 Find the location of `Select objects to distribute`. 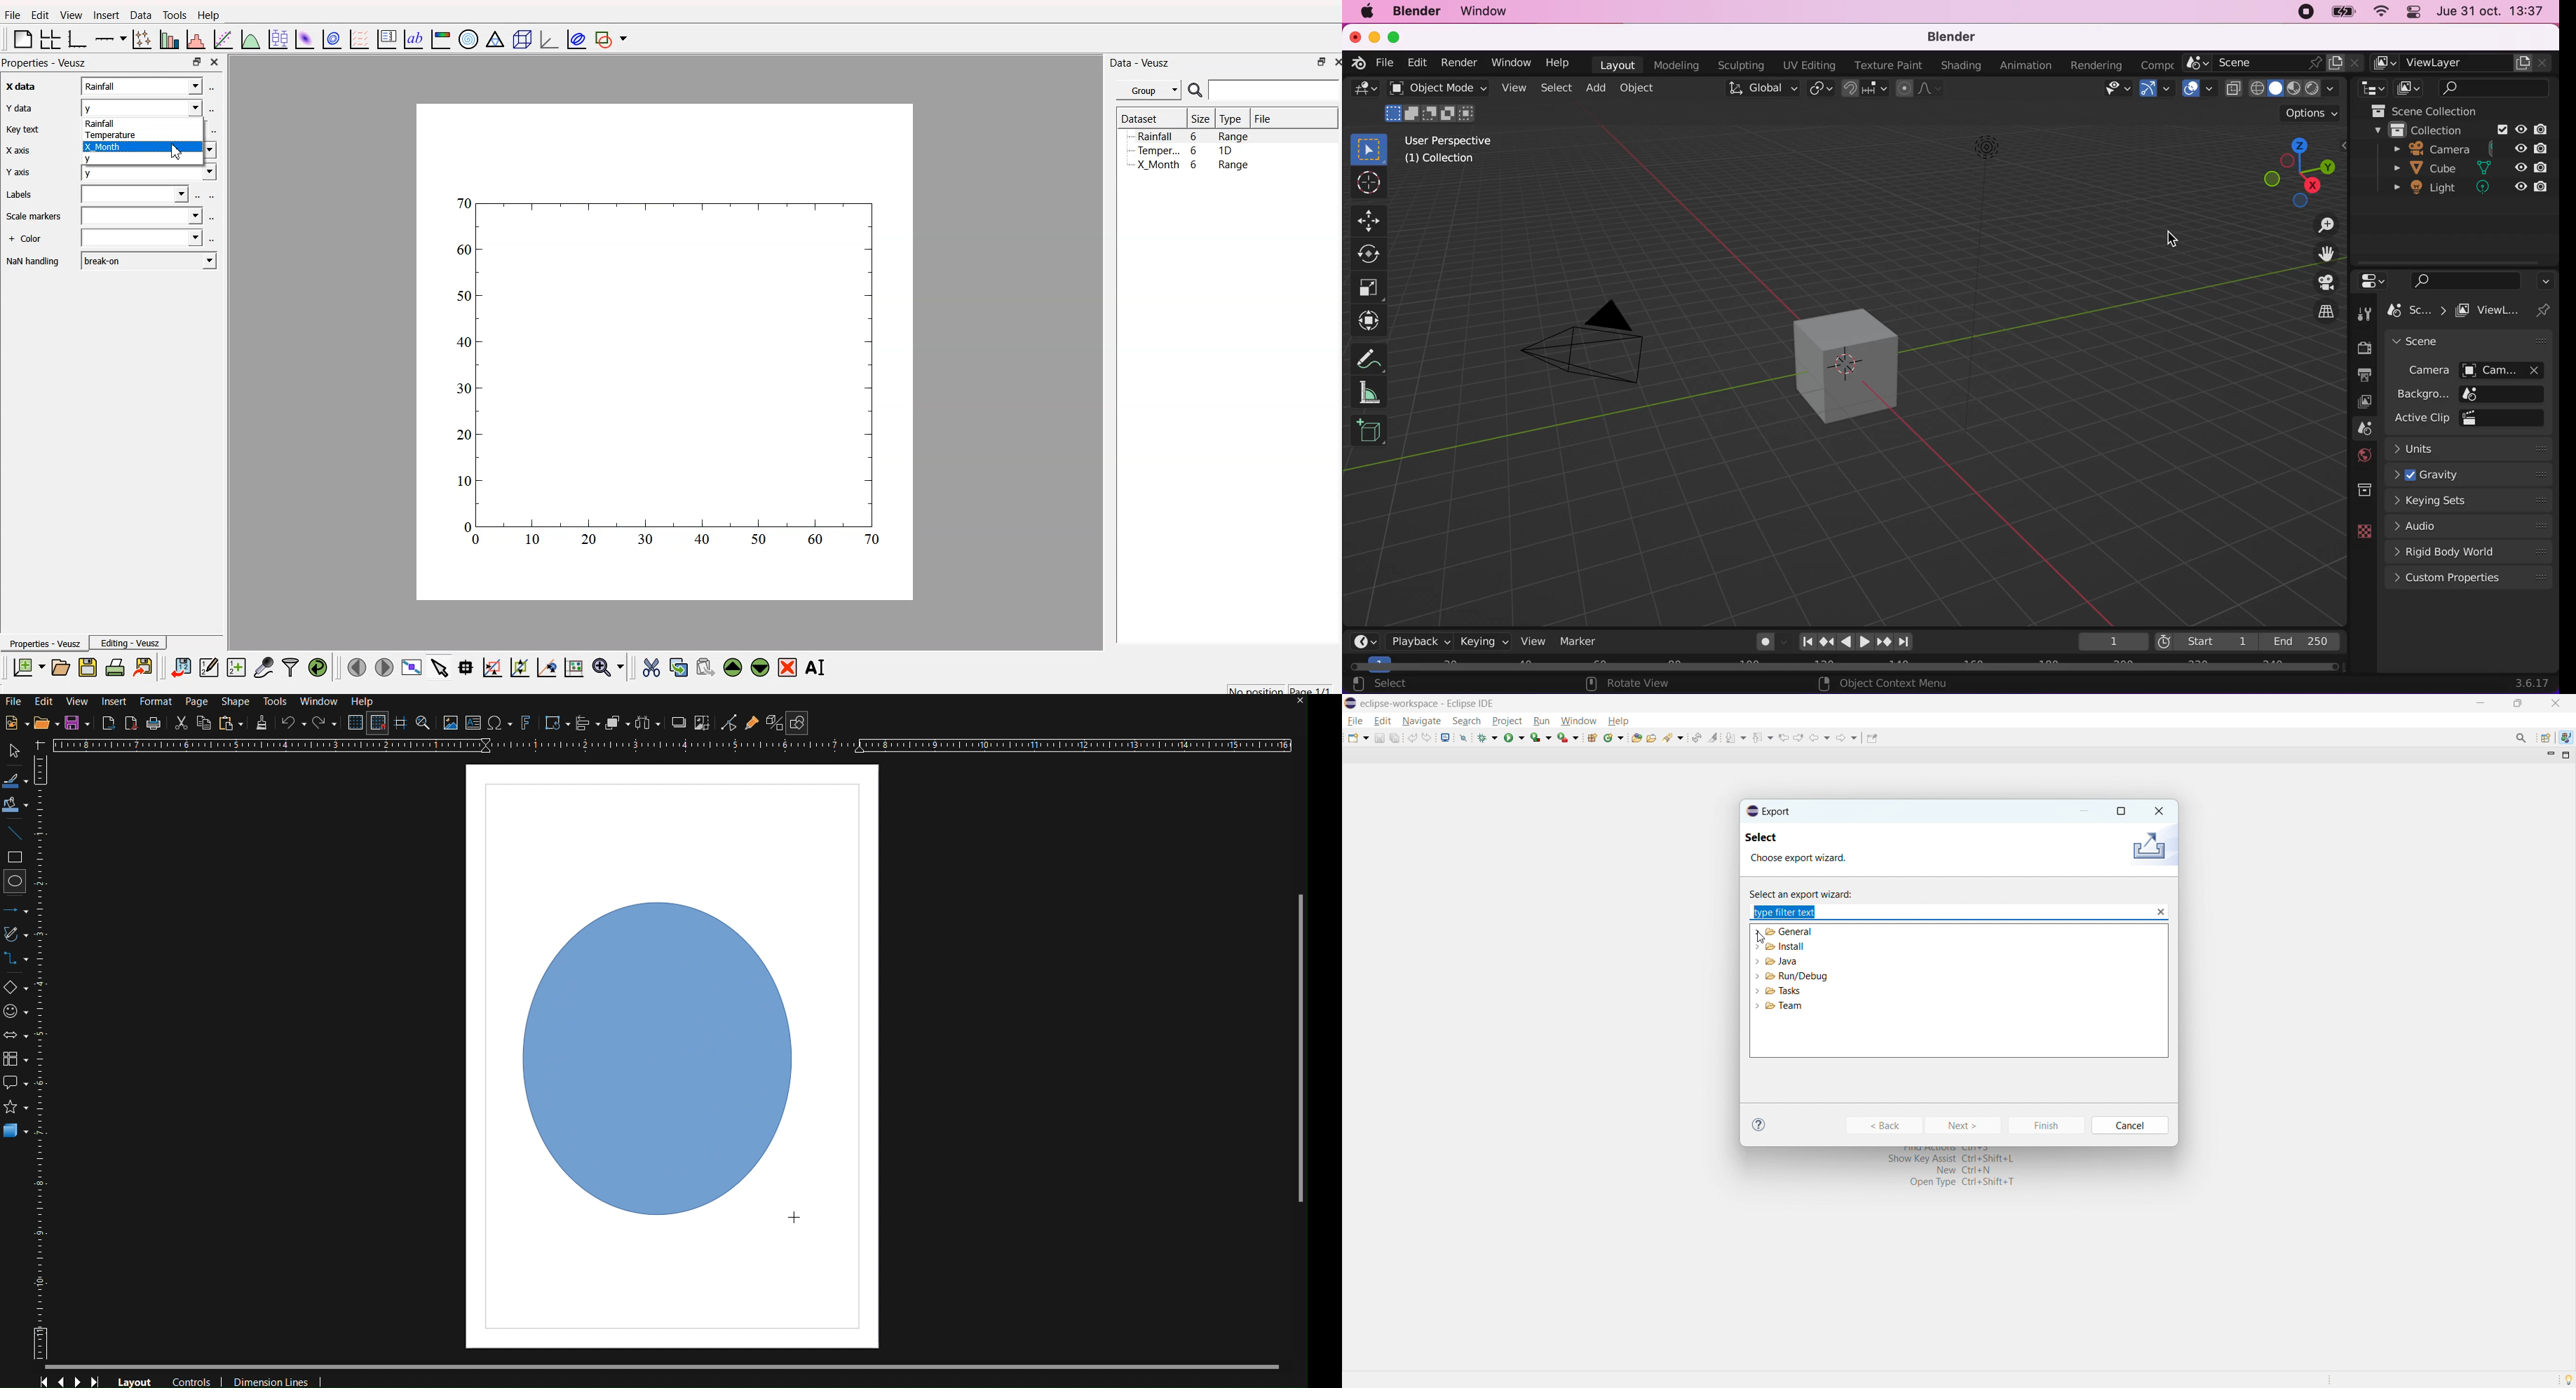

Select objects to distribute is located at coordinates (648, 725).